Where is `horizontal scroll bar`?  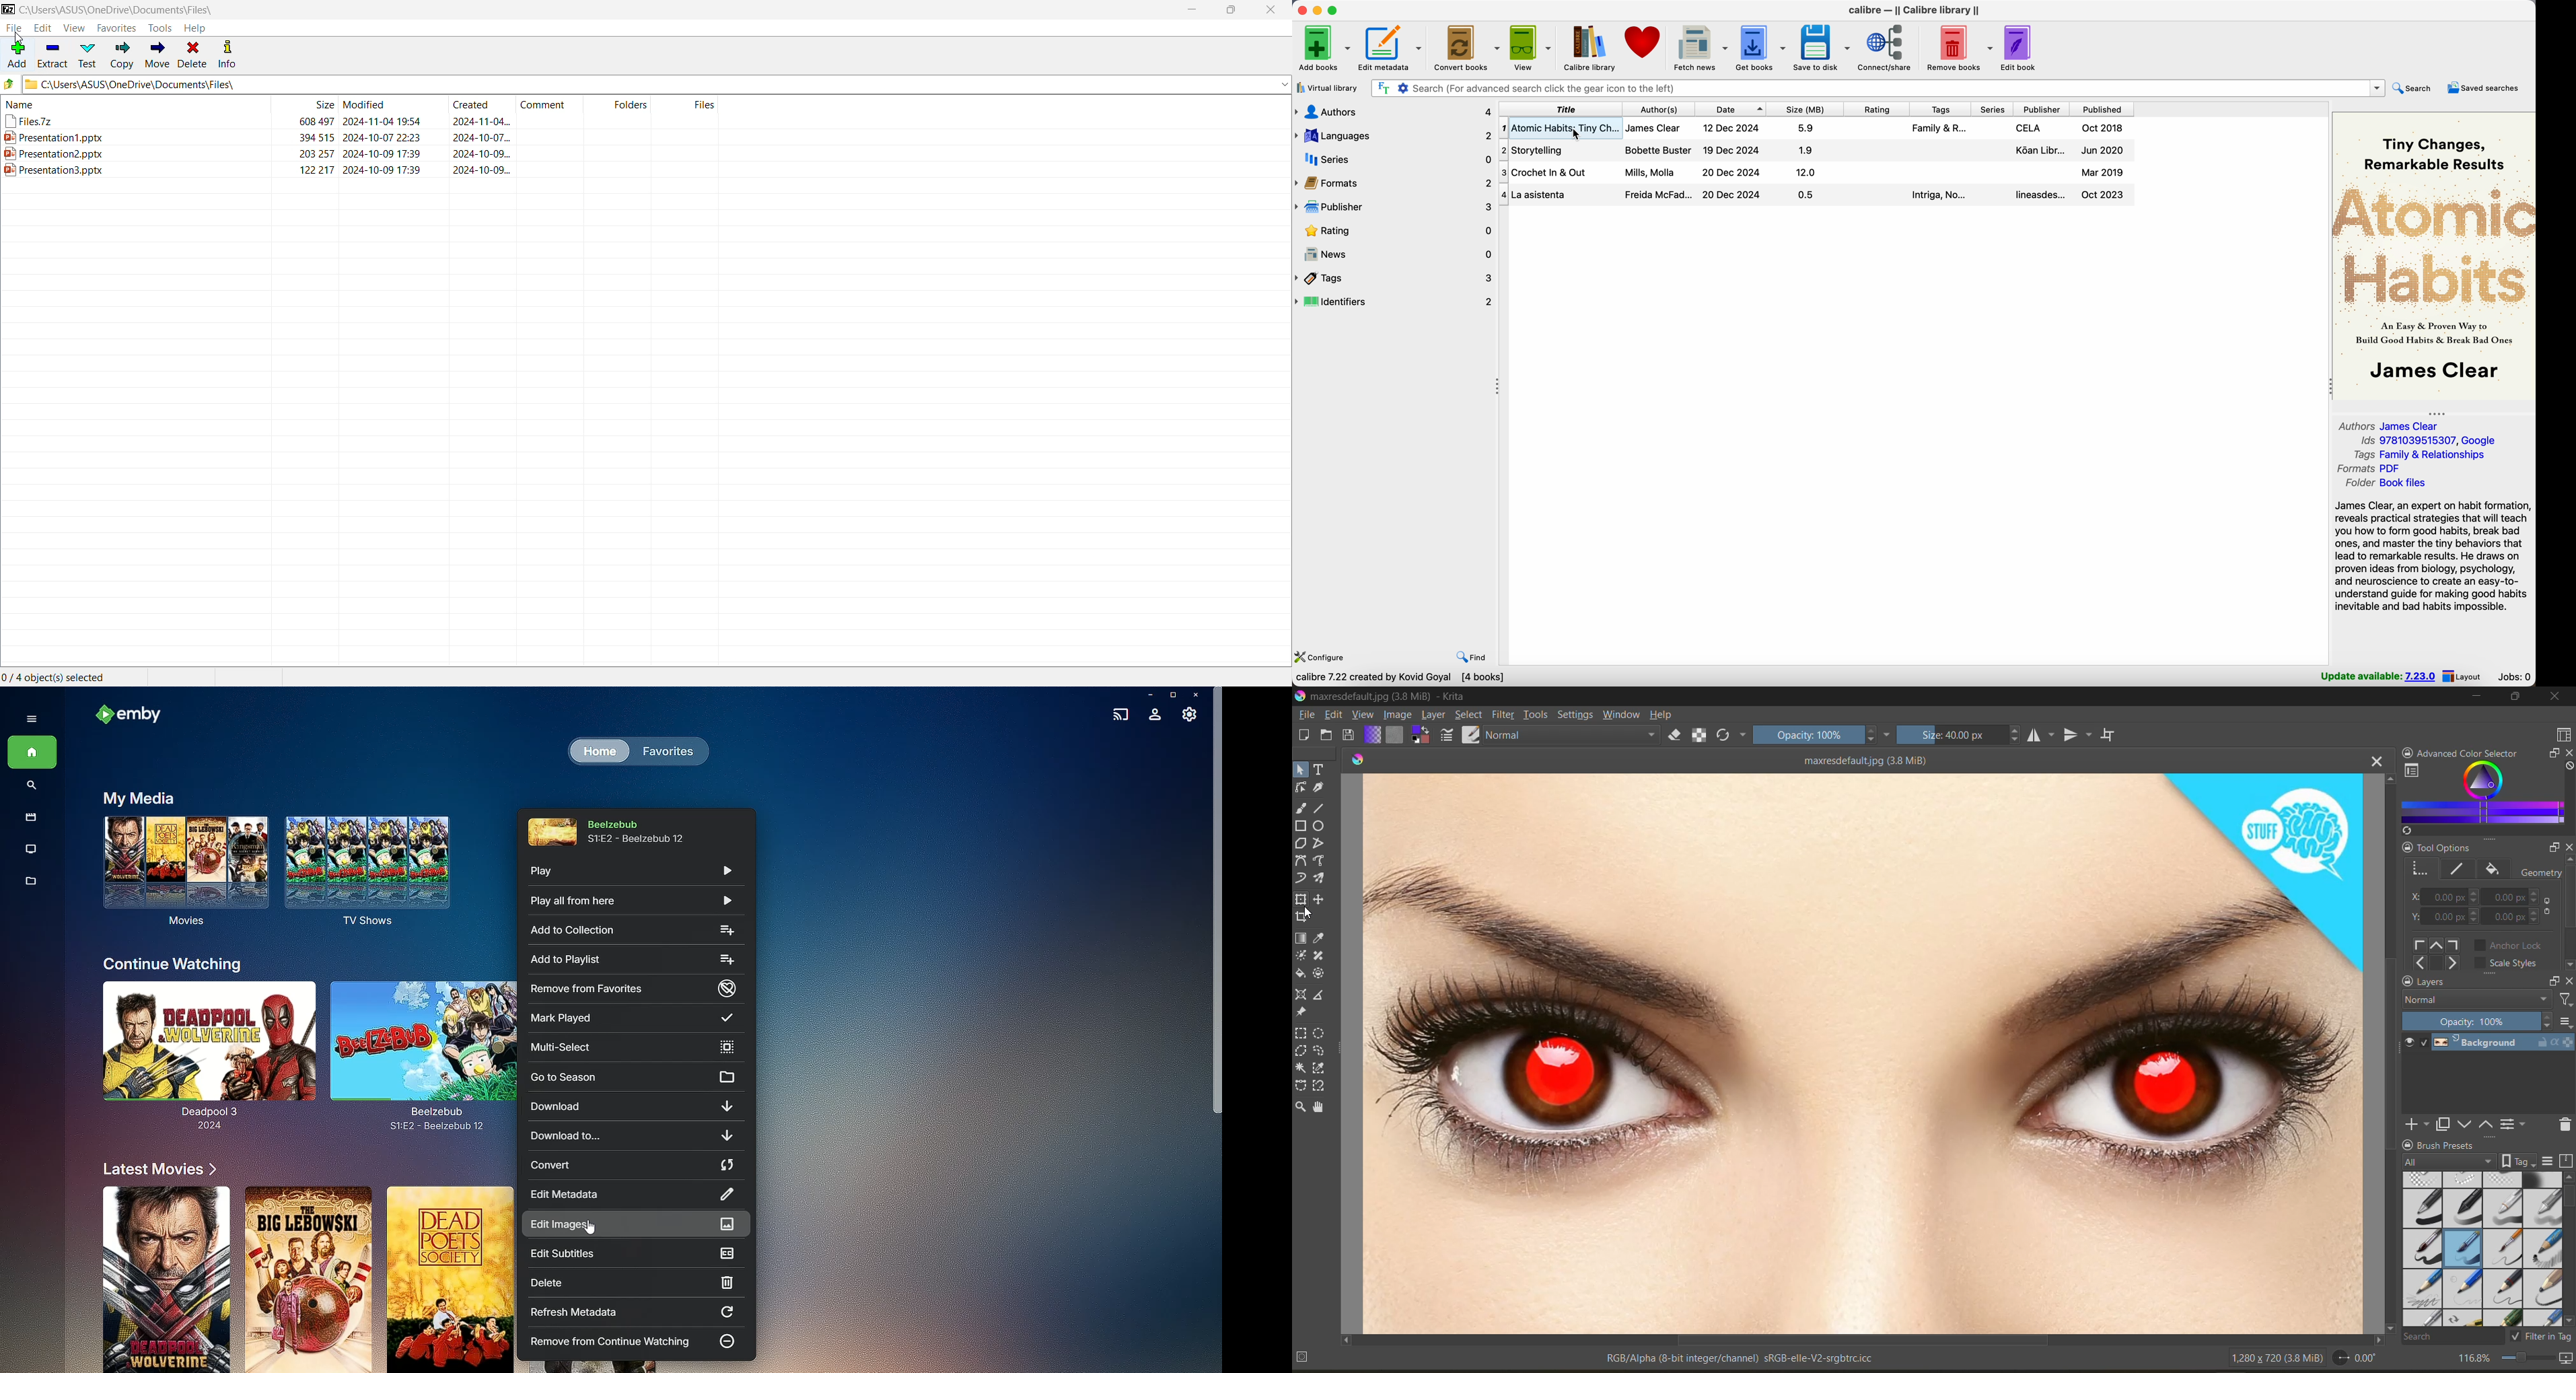 horizontal scroll bar is located at coordinates (1864, 1341).